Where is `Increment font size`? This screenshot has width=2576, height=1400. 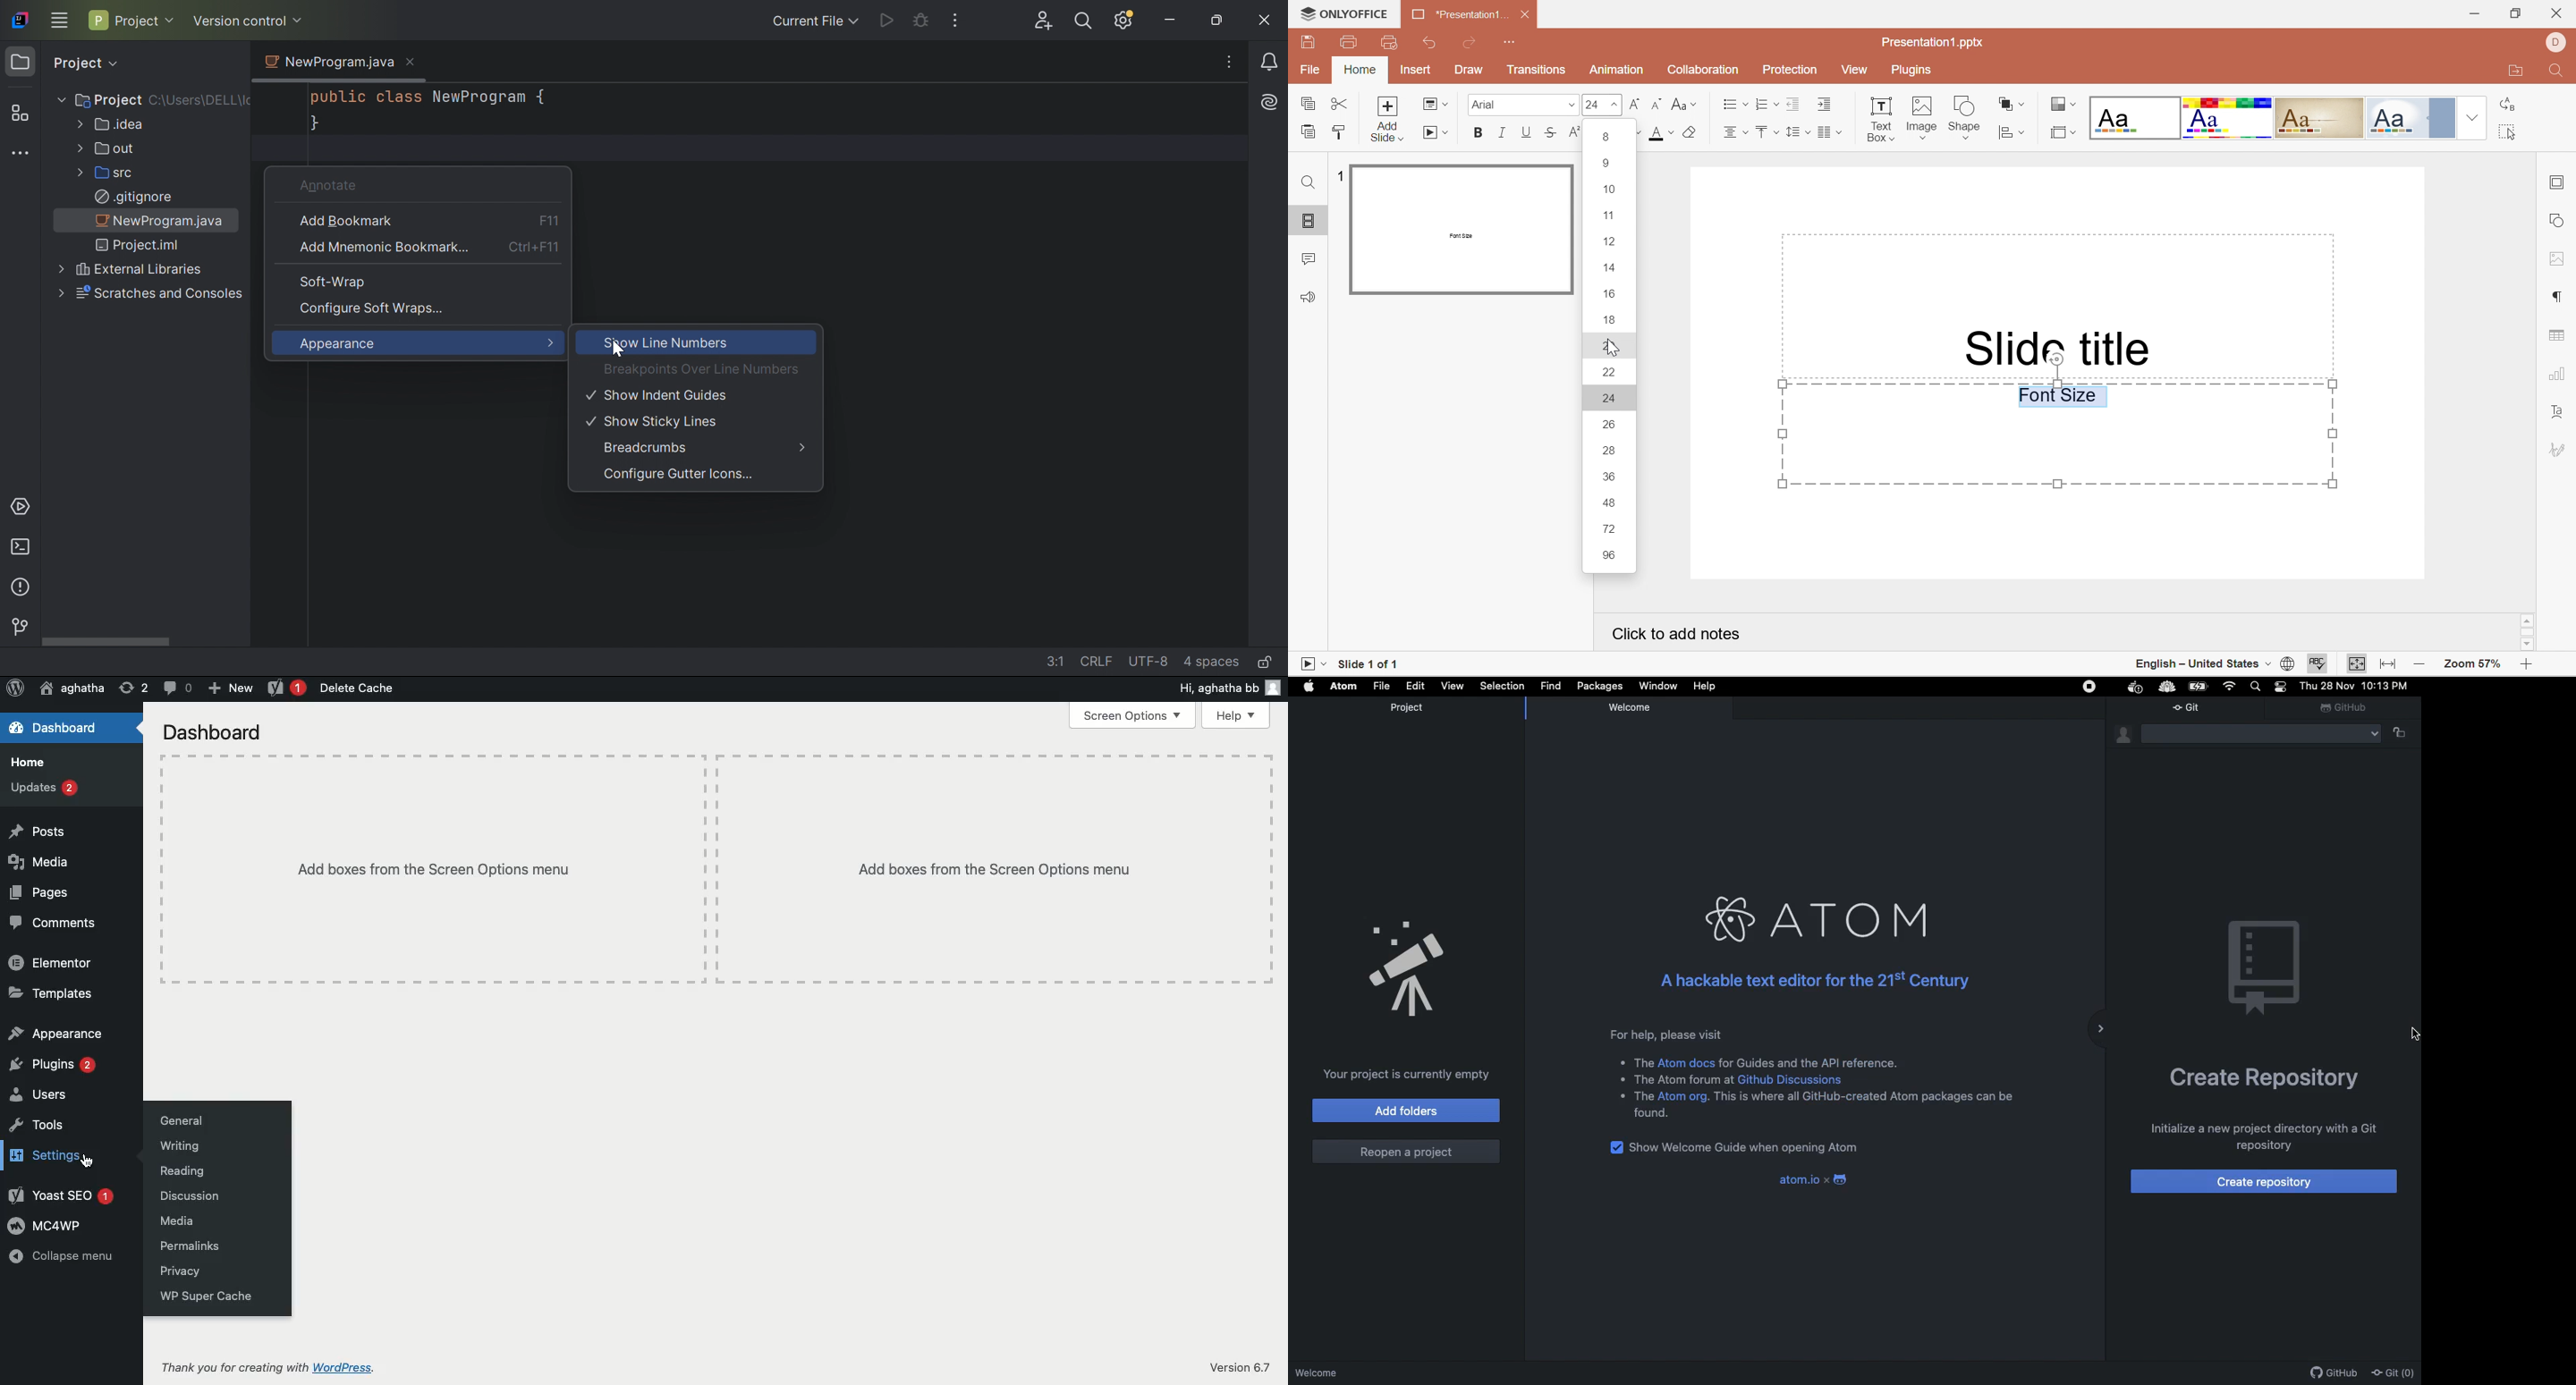 Increment font size is located at coordinates (1636, 104).